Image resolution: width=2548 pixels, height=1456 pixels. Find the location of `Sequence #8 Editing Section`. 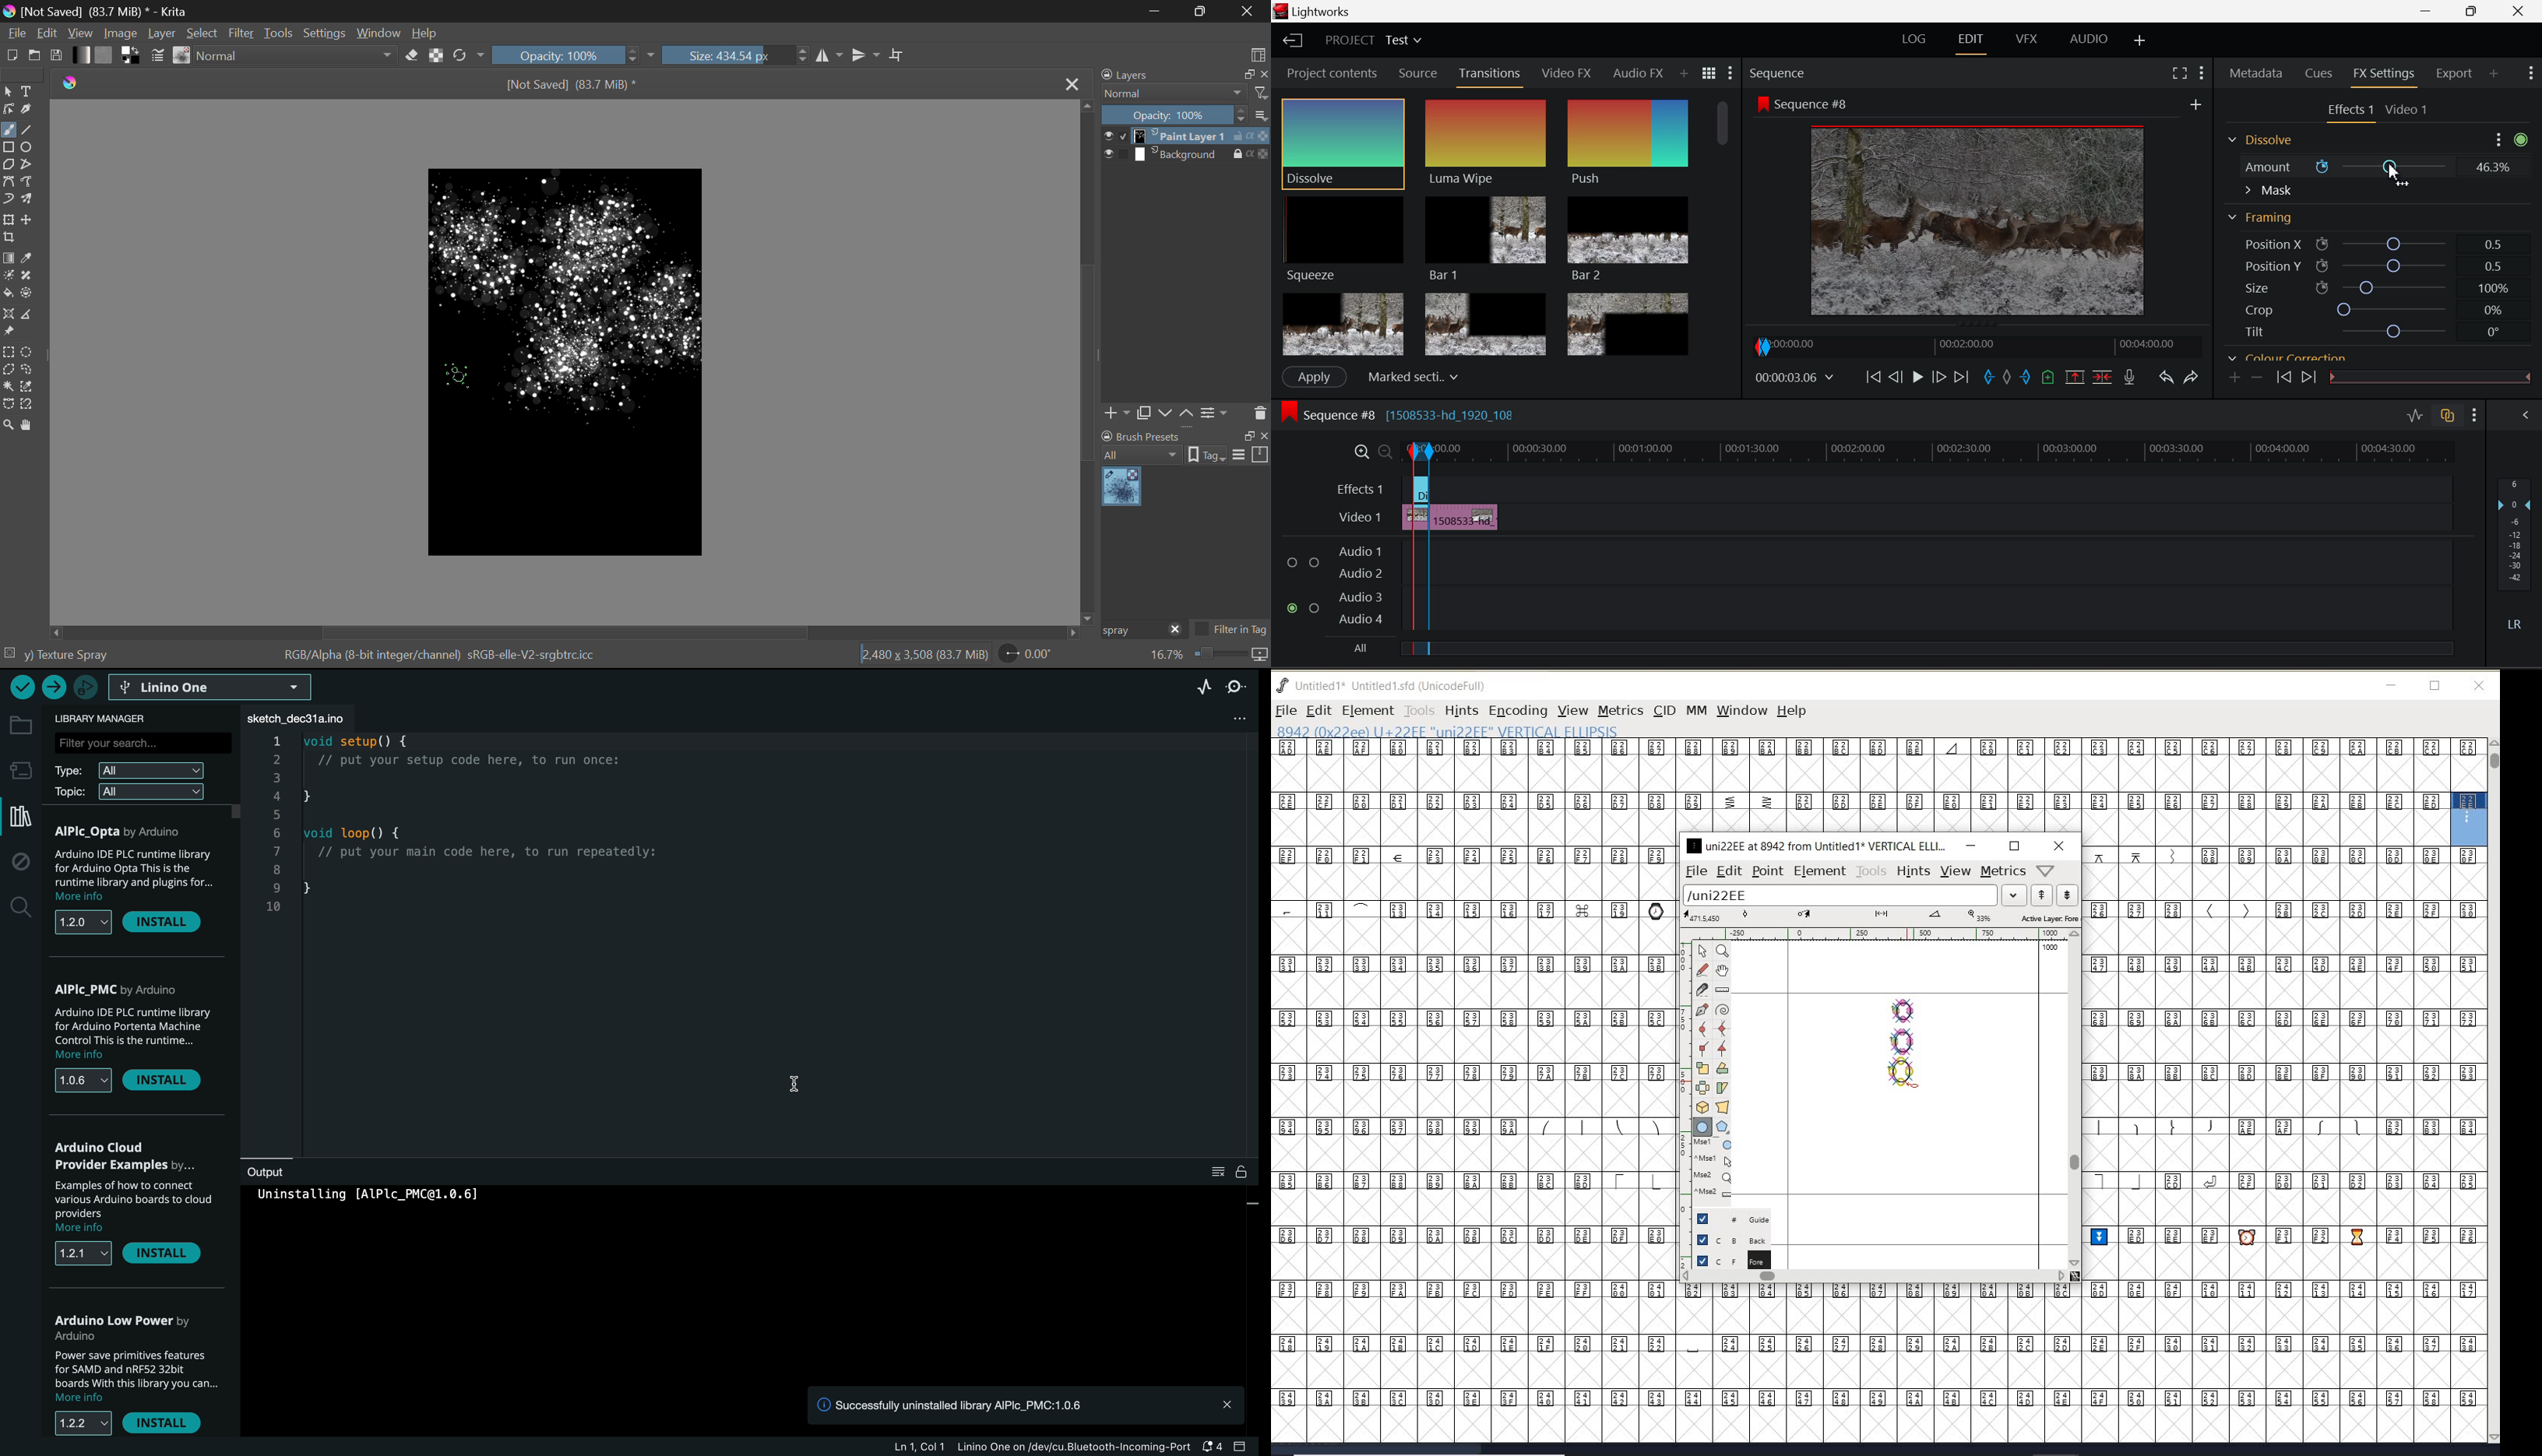

Sequence #8 Editing Section is located at coordinates (1438, 417).